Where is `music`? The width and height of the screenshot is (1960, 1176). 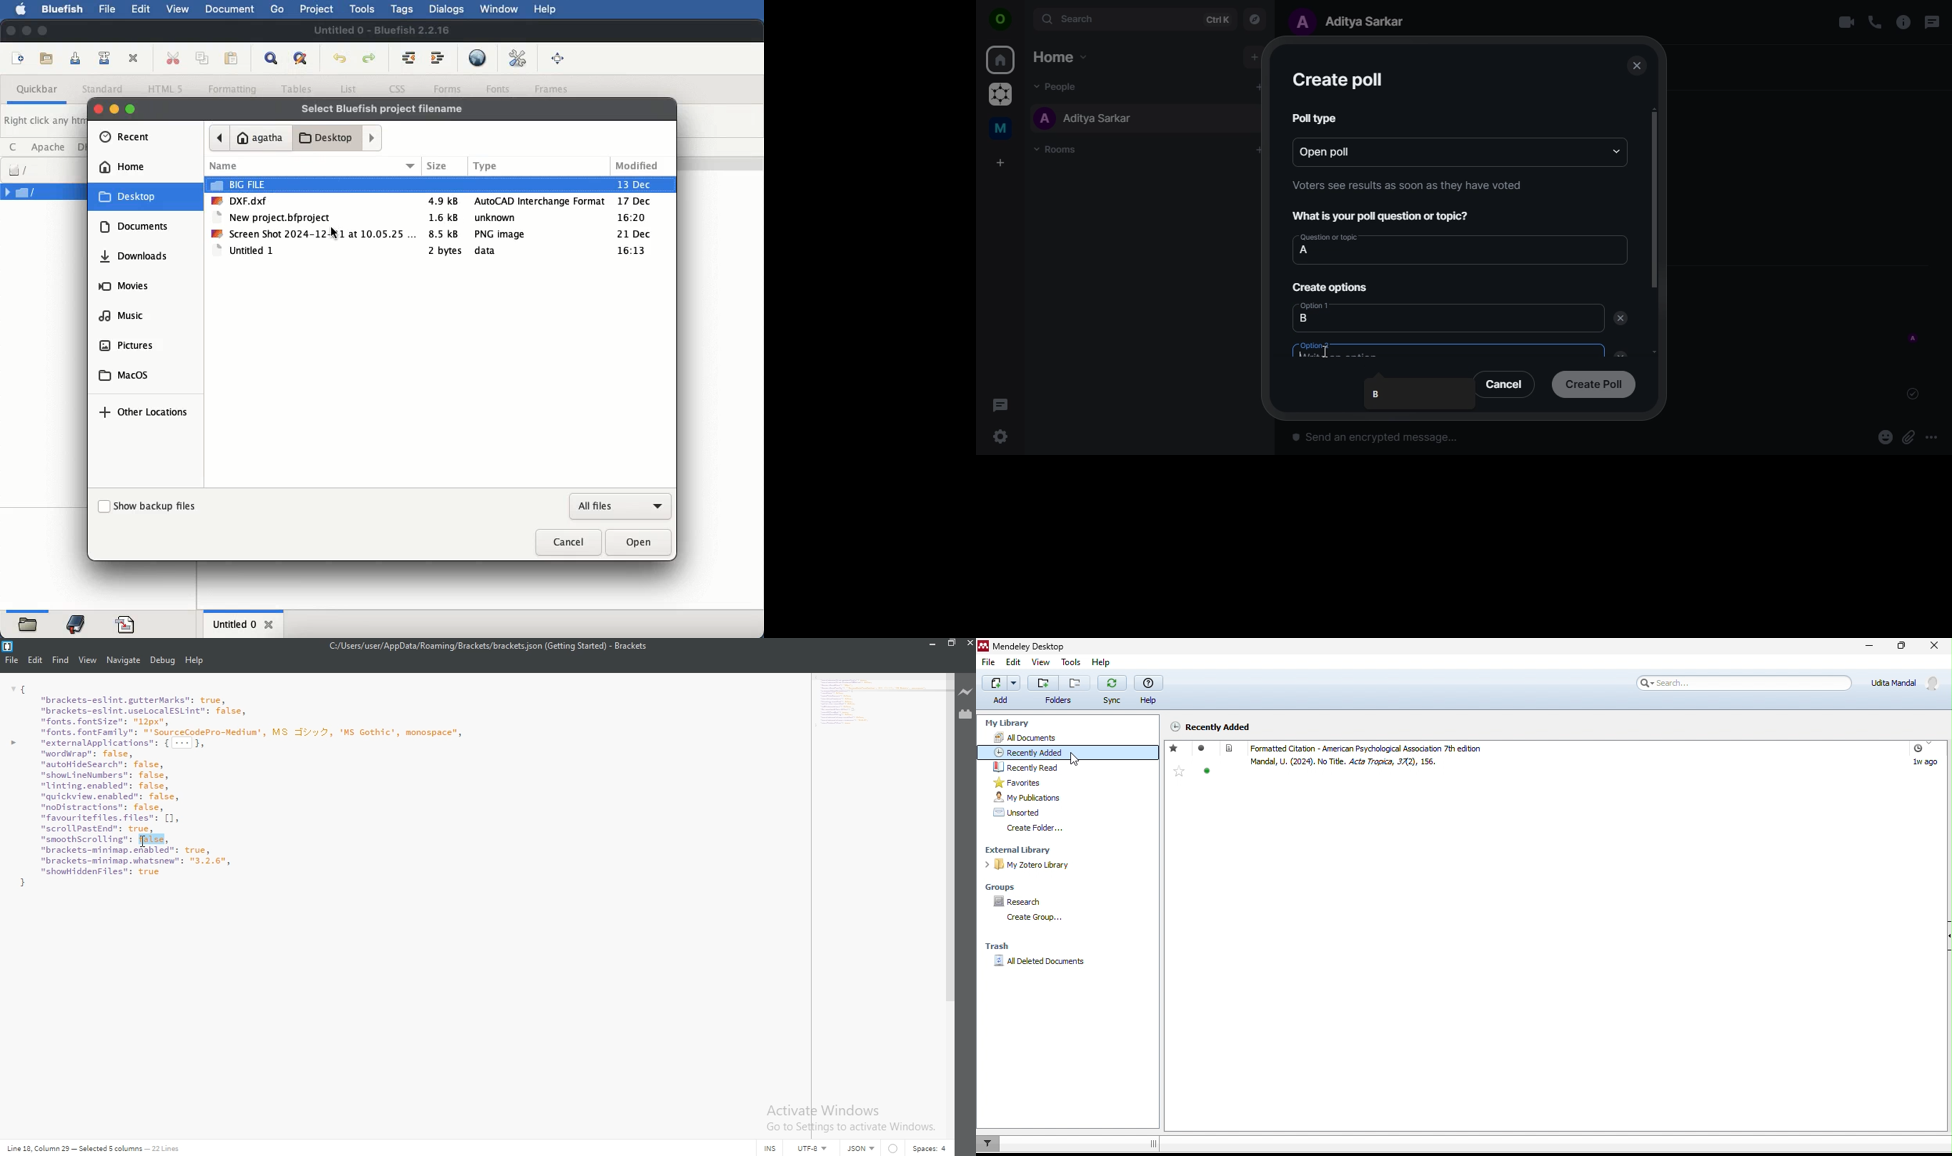
music is located at coordinates (125, 317).